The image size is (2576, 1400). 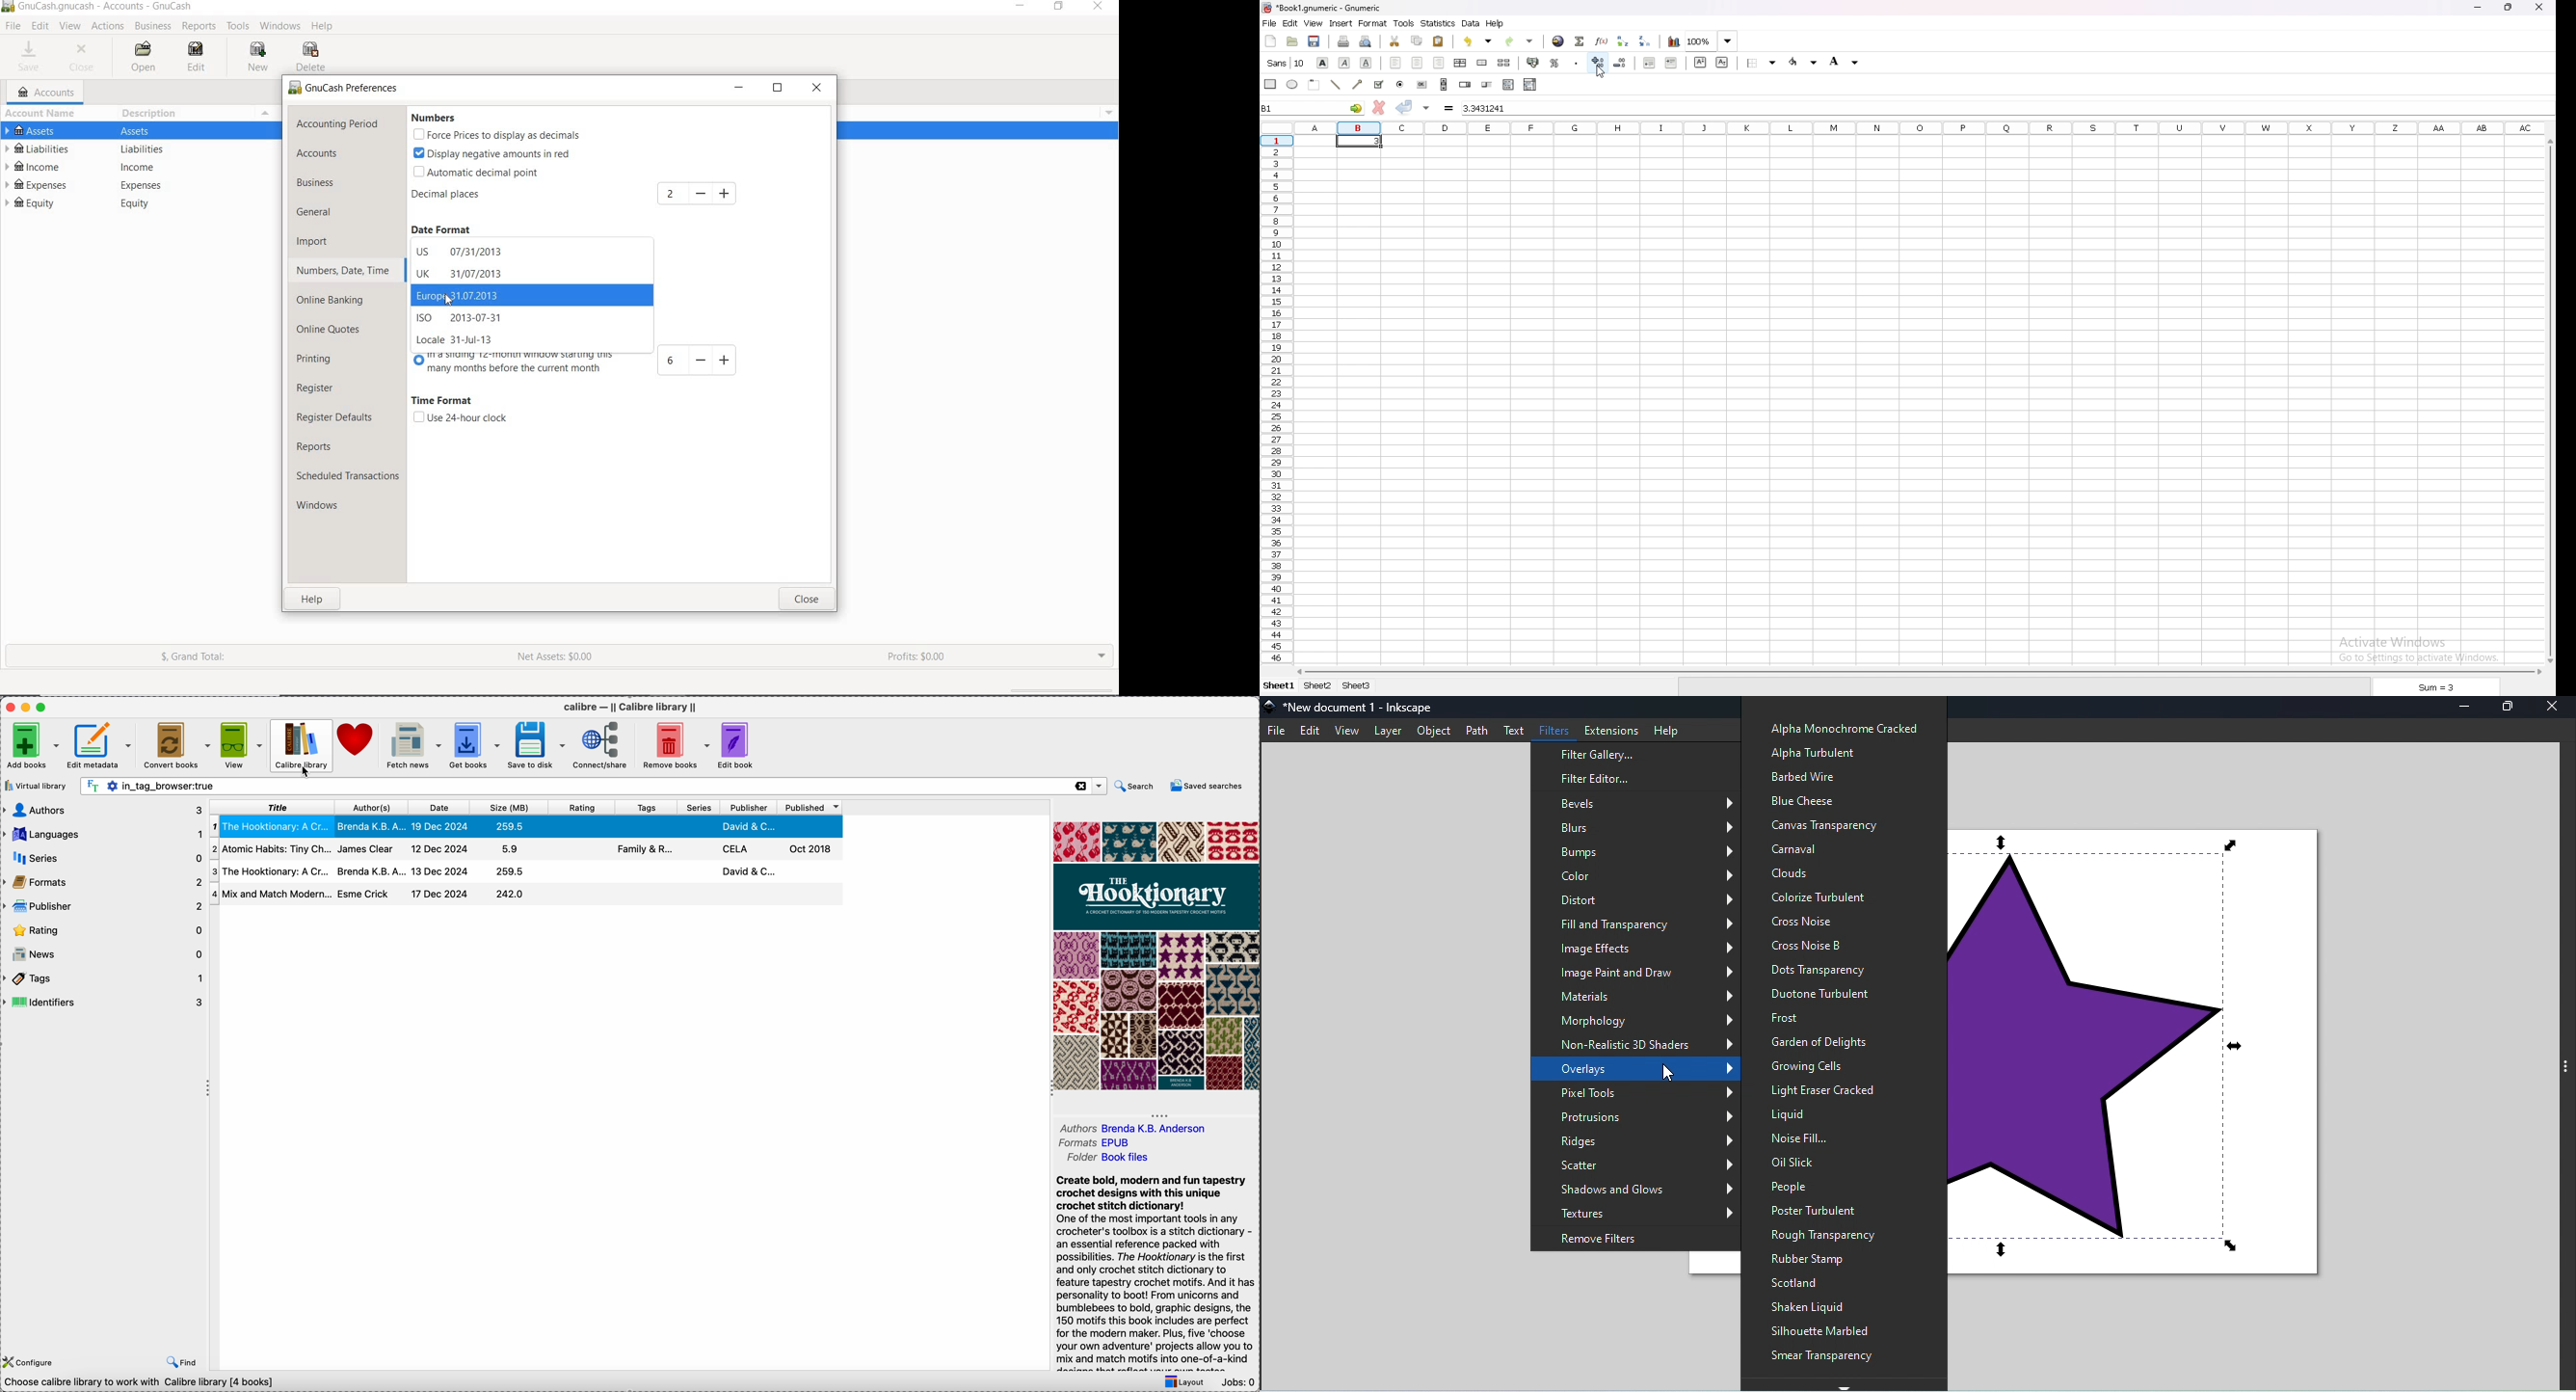 What do you see at coordinates (459, 340) in the screenshot?
I see `LOCALE DATE FORMAT` at bounding box center [459, 340].